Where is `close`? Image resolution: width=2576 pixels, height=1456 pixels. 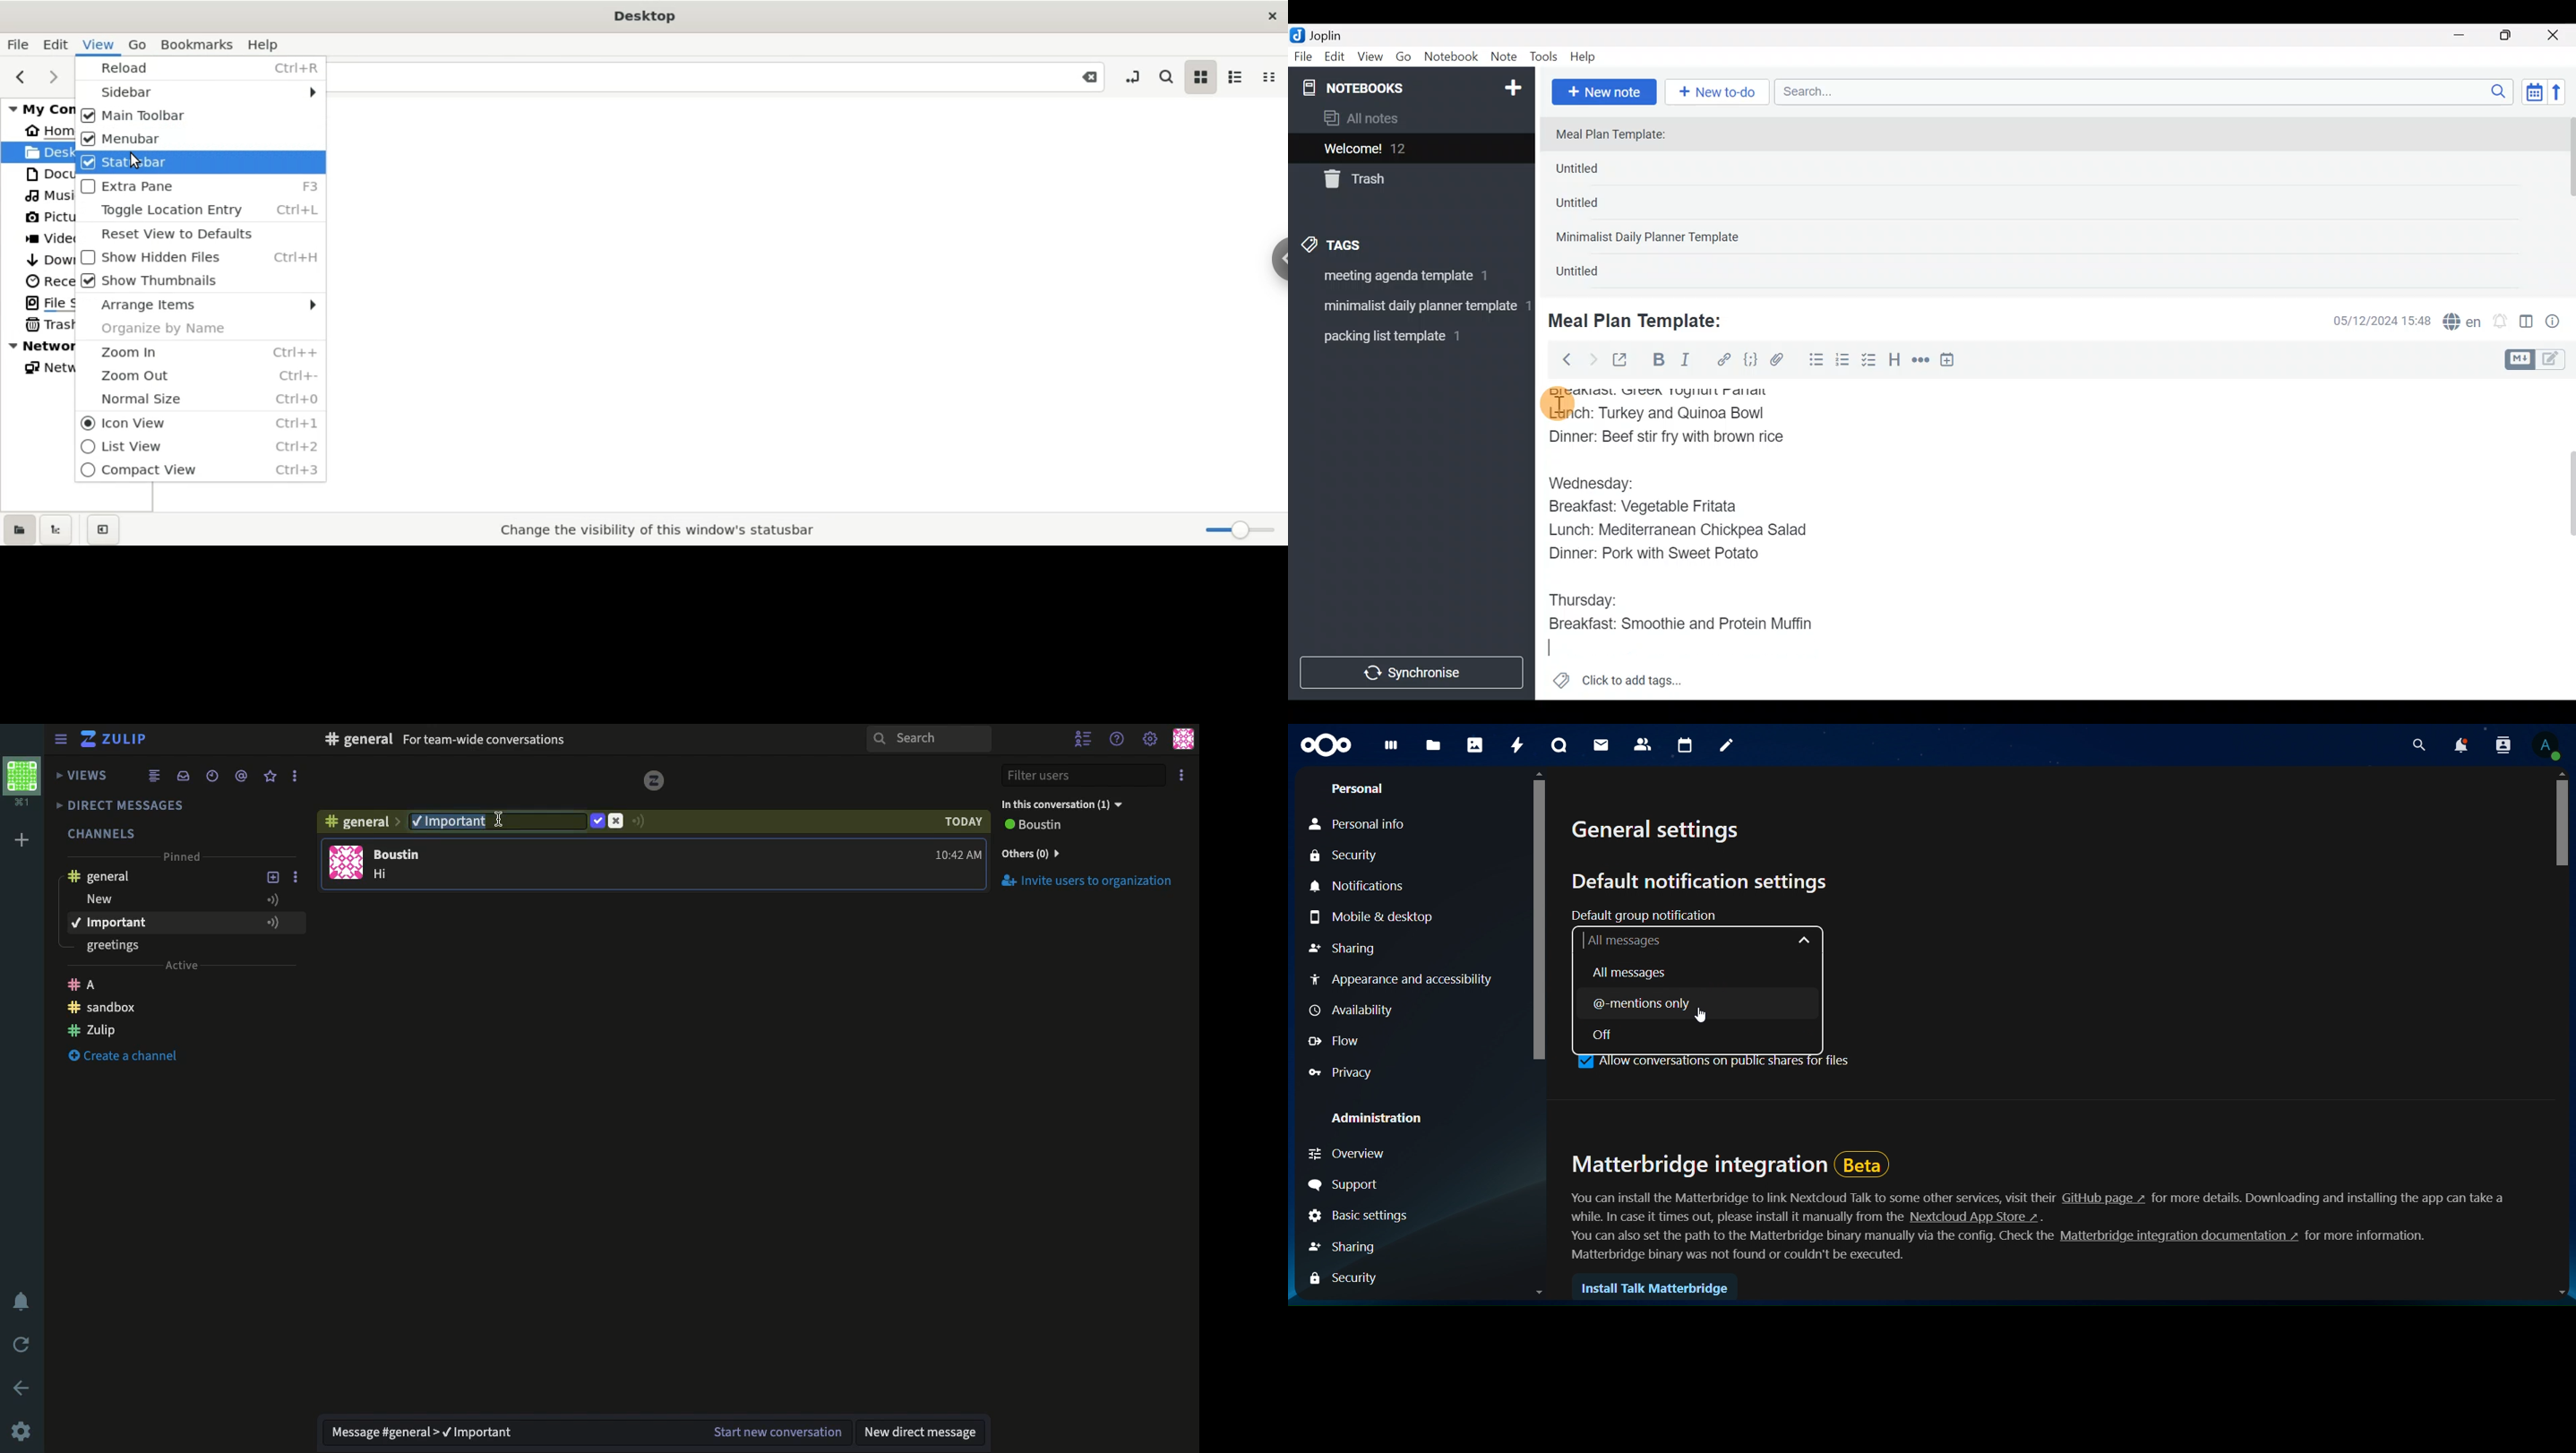
close is located at coordinates (1263, 14).